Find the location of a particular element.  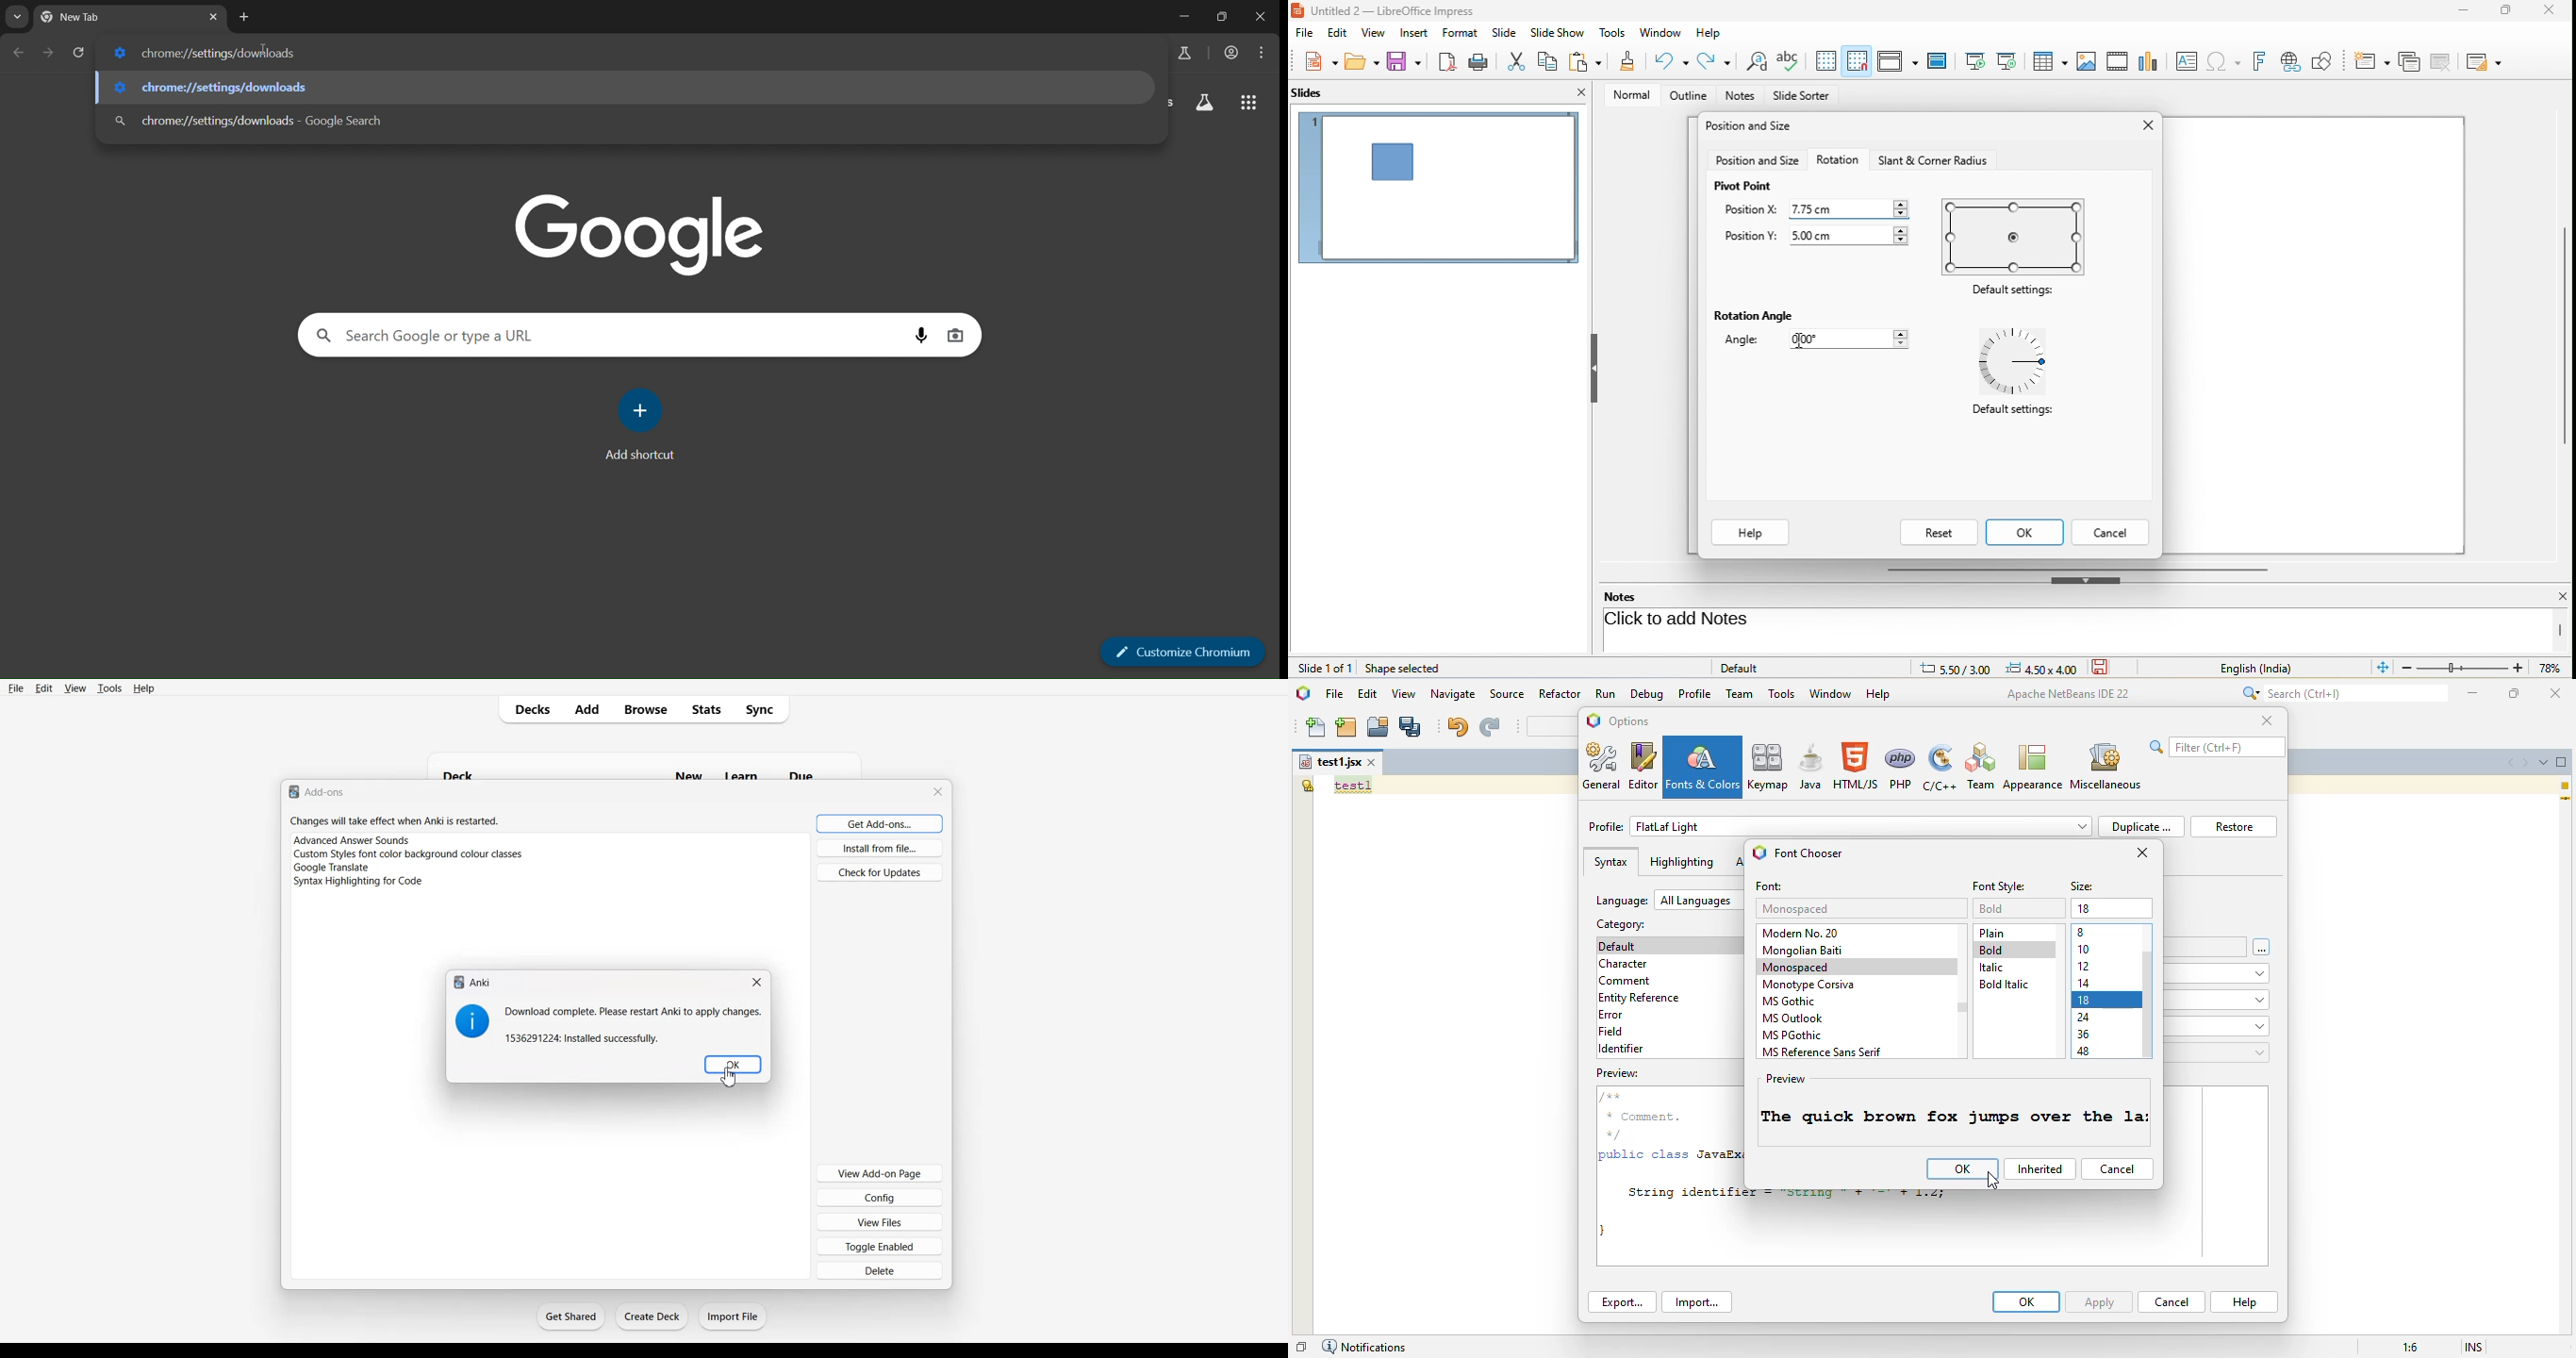

shaped selected is located at coordinates (1410, 668).